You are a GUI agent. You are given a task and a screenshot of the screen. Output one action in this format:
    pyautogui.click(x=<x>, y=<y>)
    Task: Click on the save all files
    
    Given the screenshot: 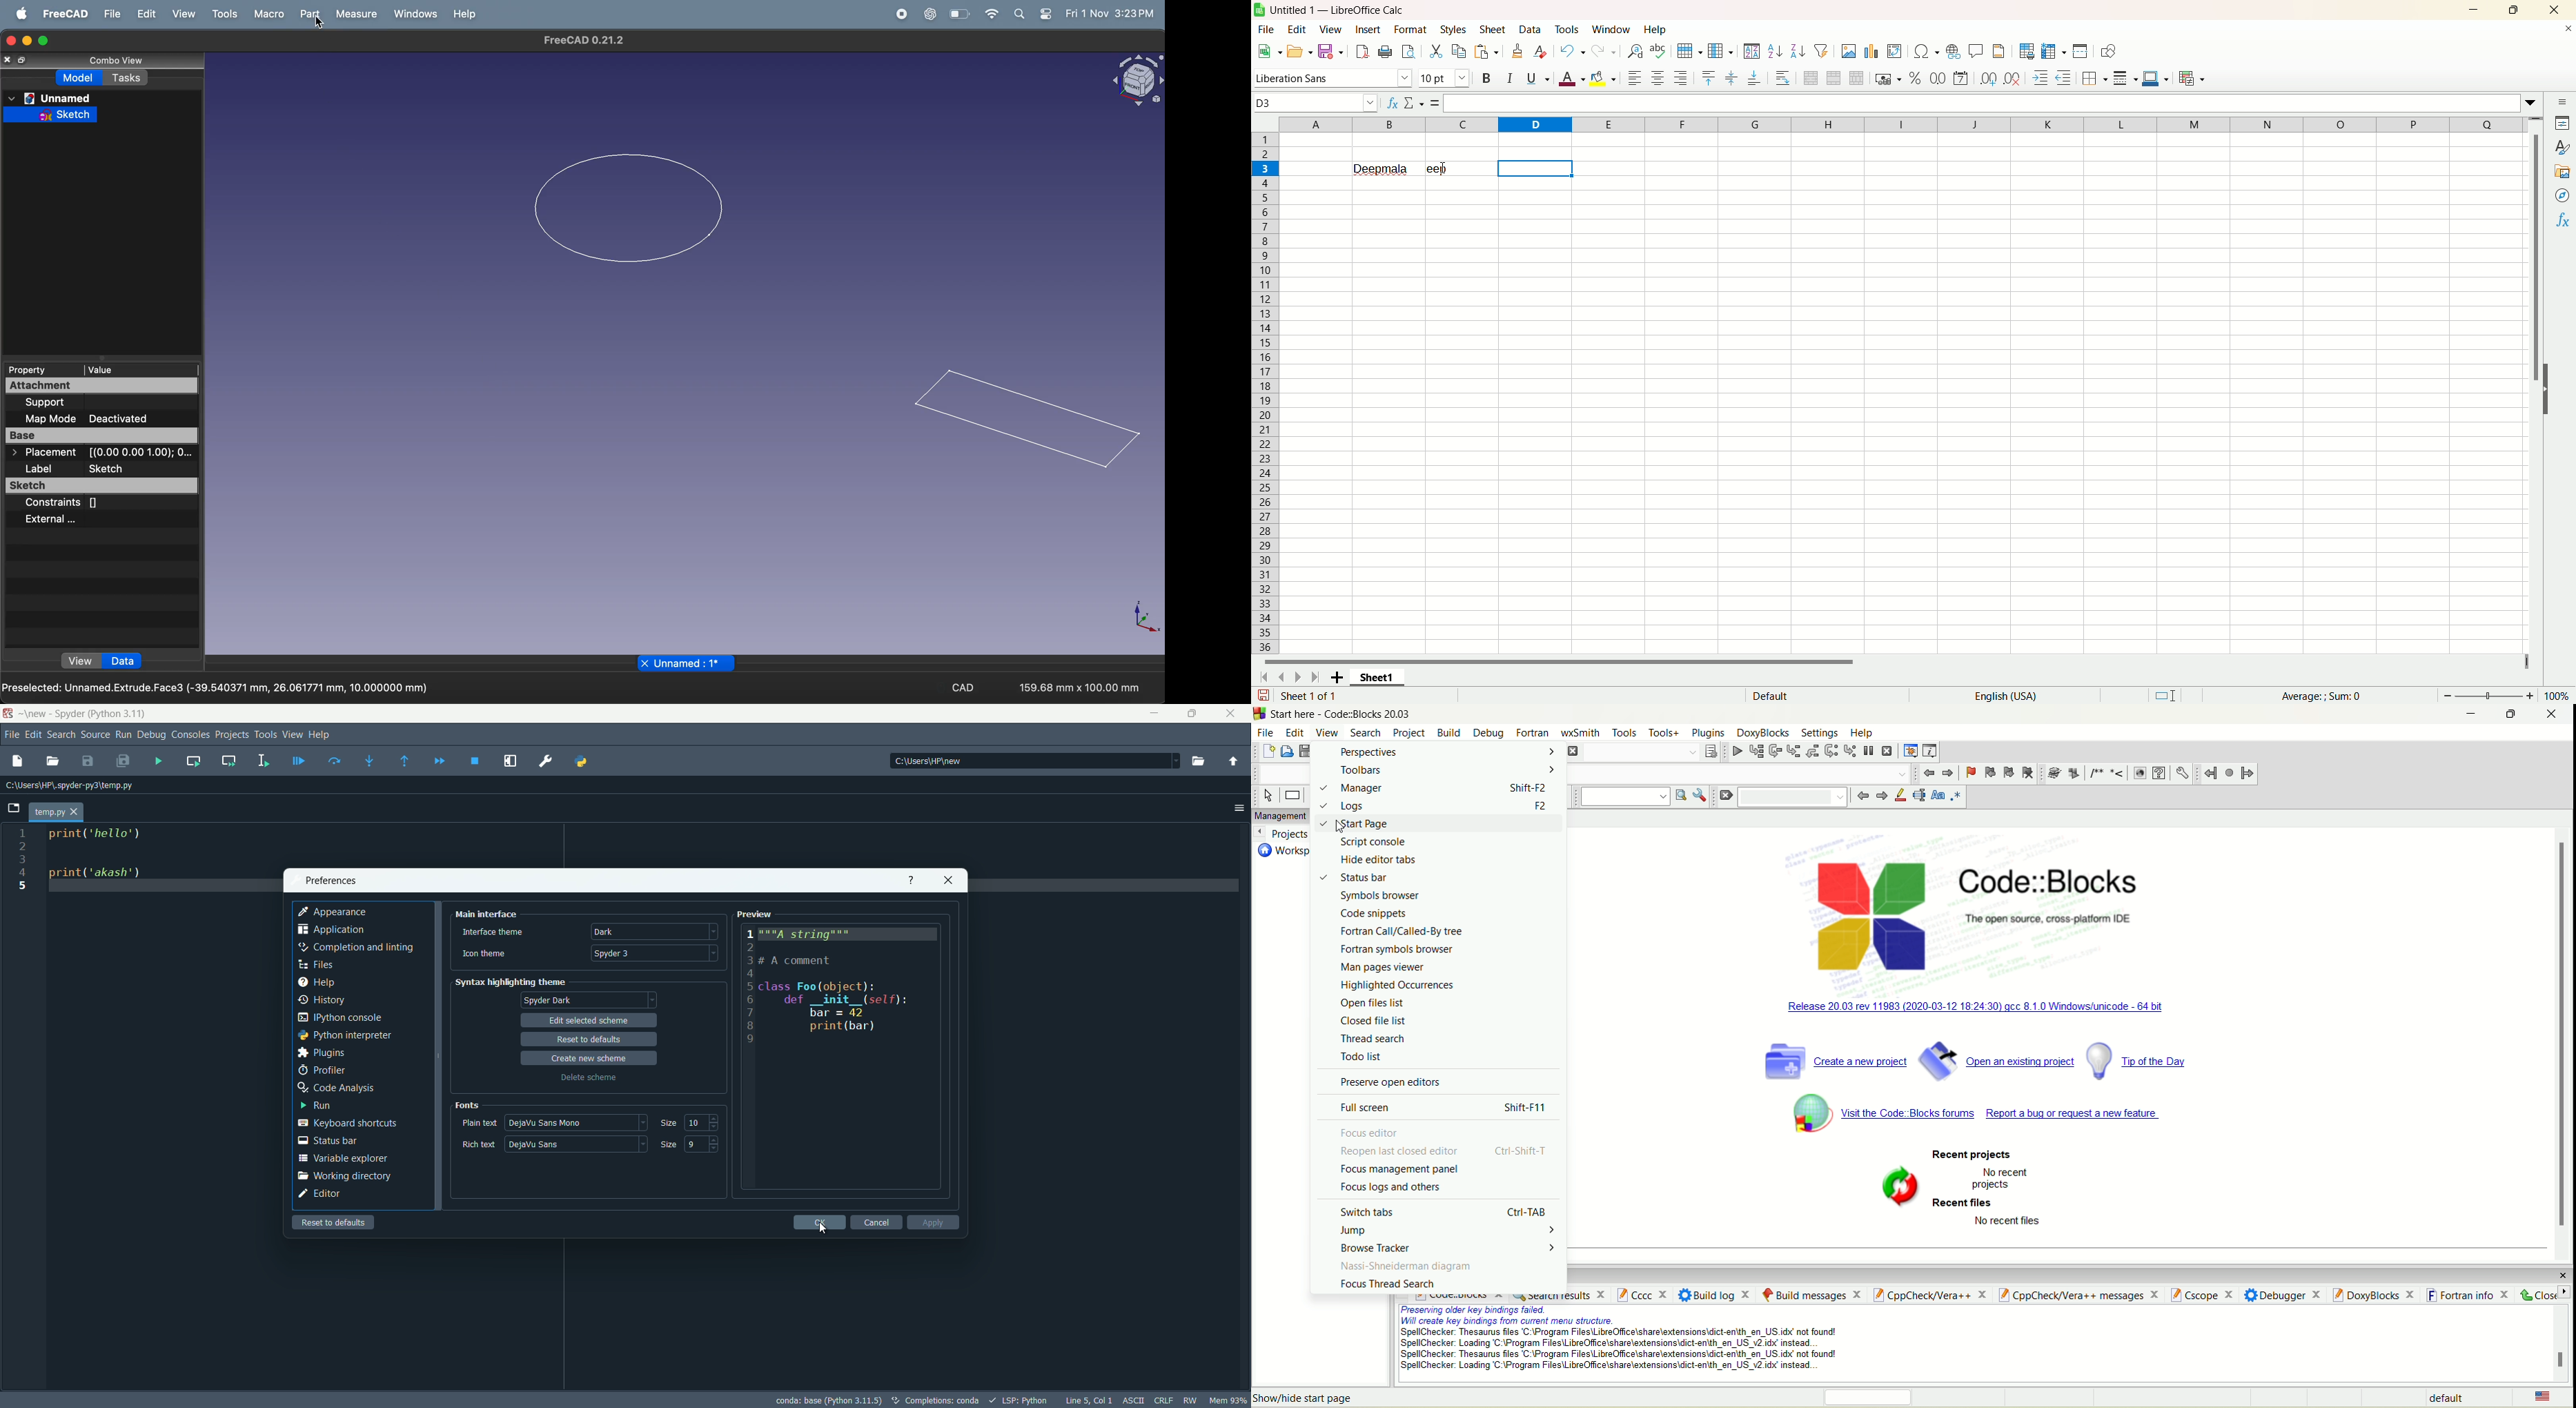 What is the action you would take?
    pyautogui.click(x=123, y=761)
    